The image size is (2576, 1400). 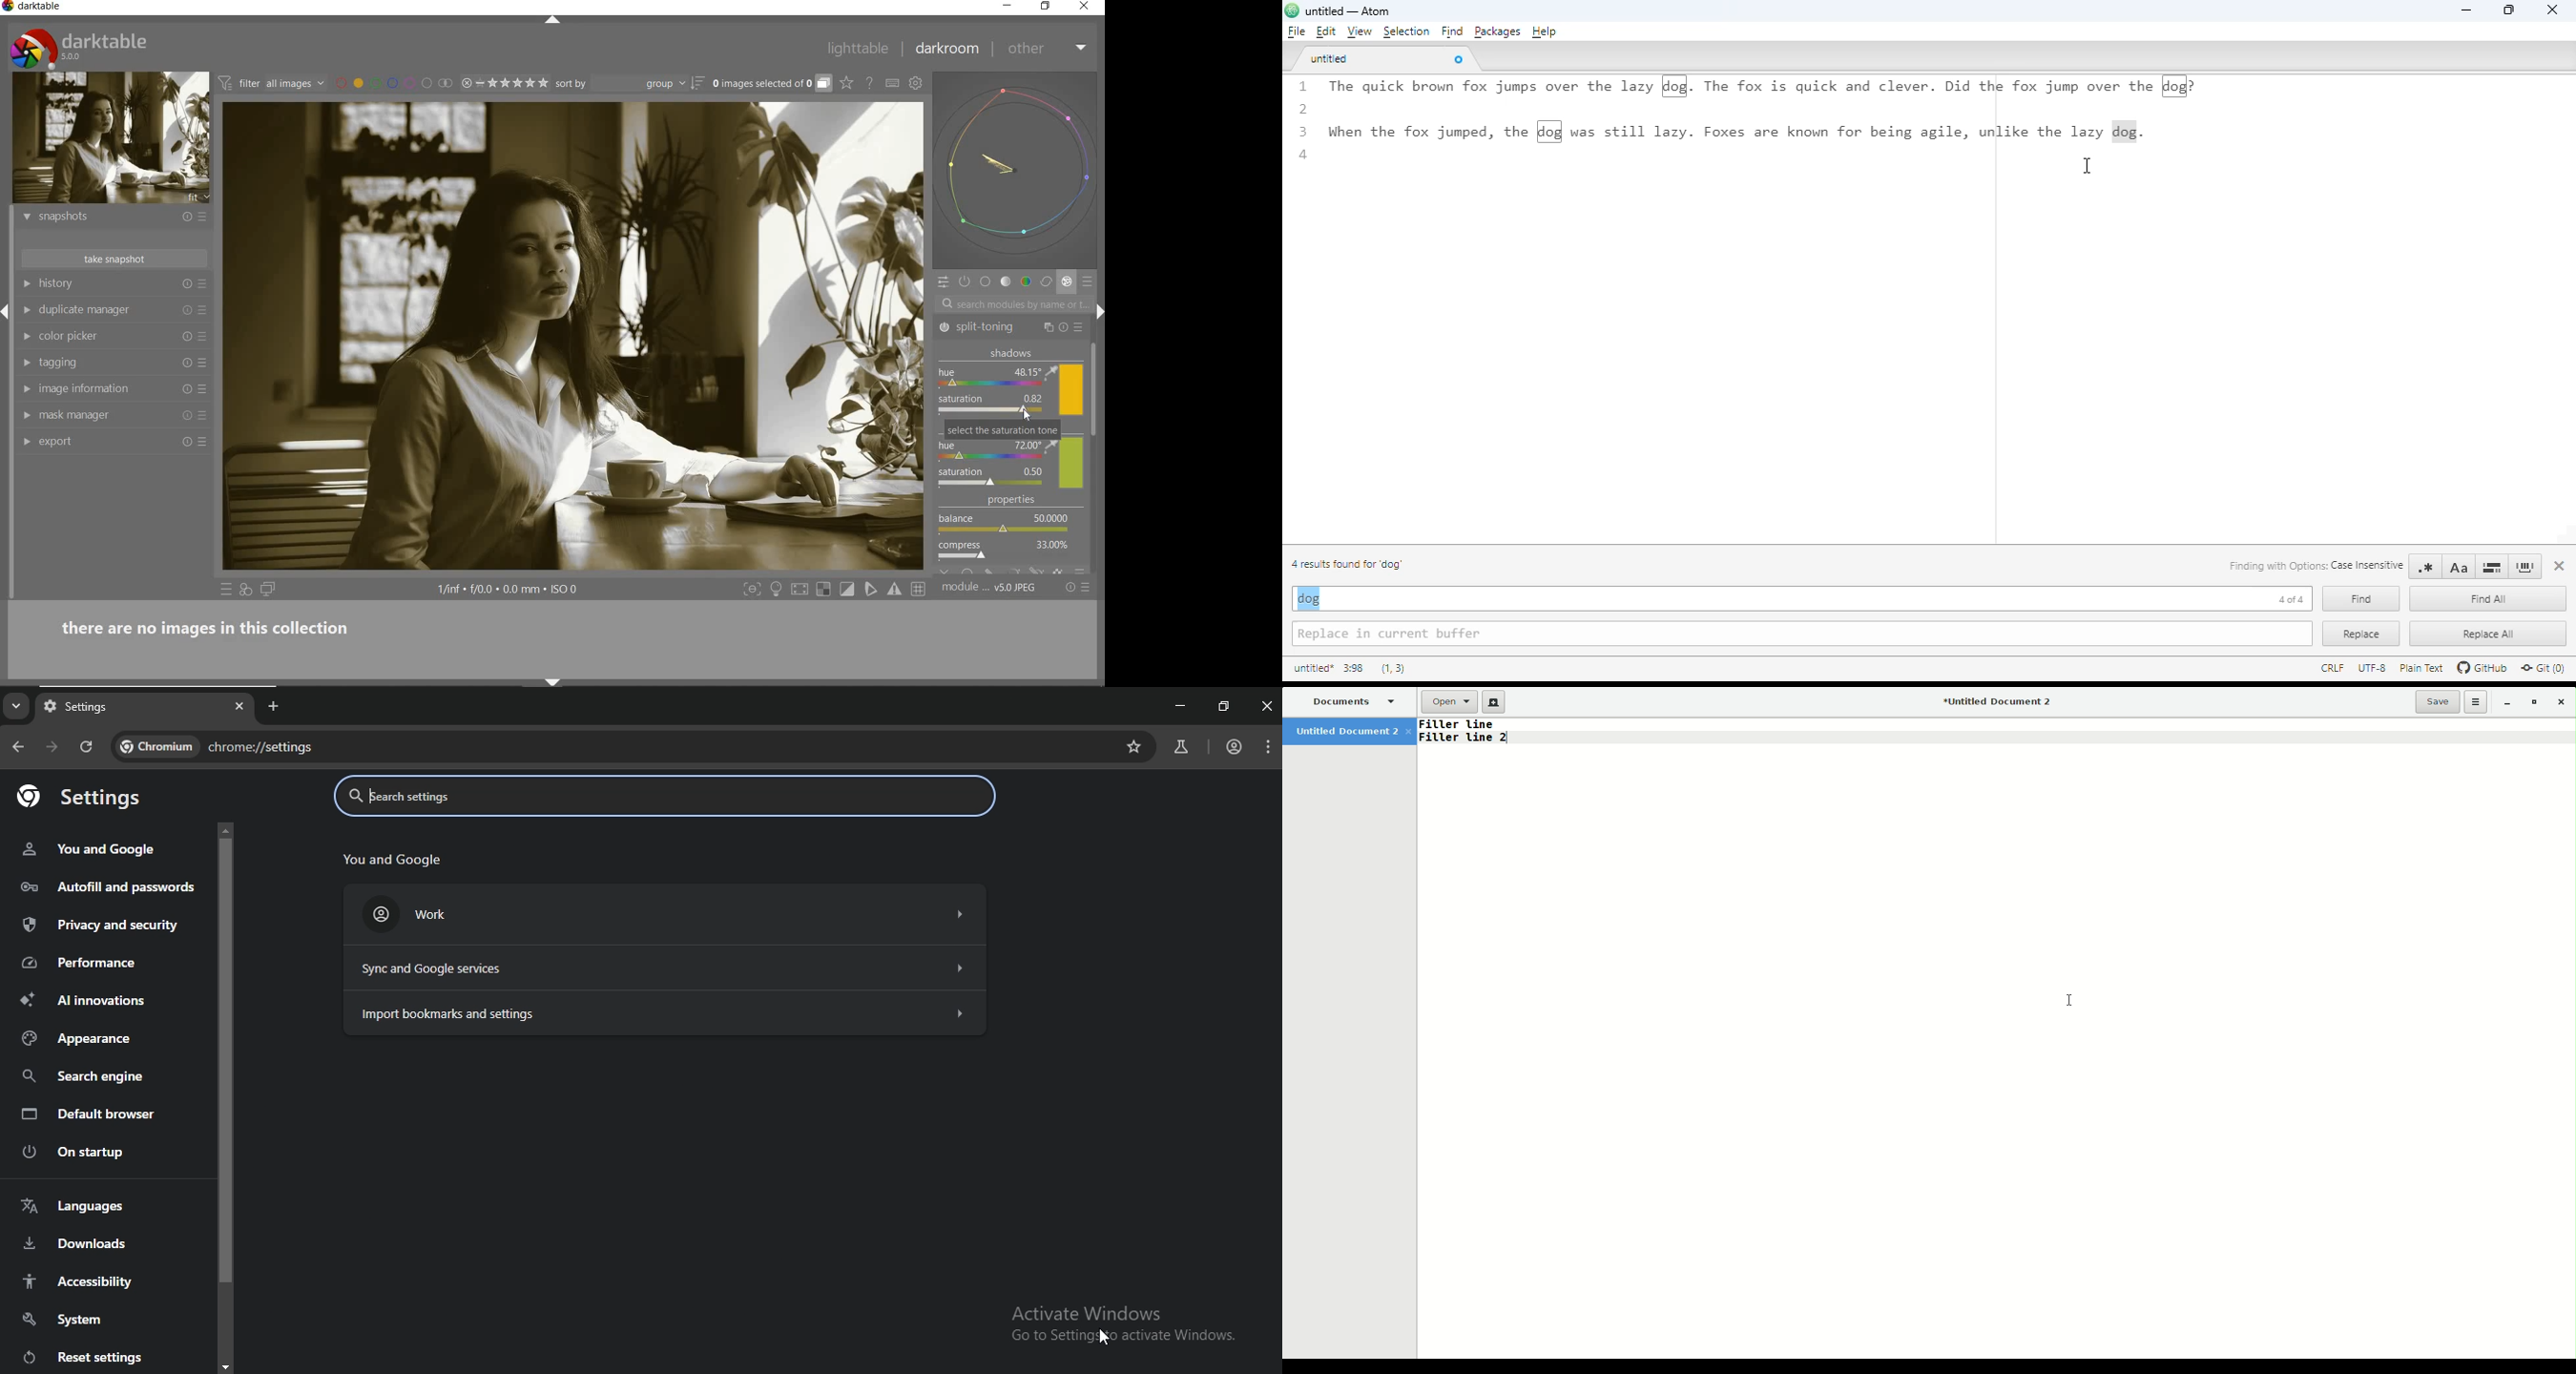 What do you see at coordinates (98, 925) in the screenshot?
I see `Privacy and security` at bounding box center [98, 925].